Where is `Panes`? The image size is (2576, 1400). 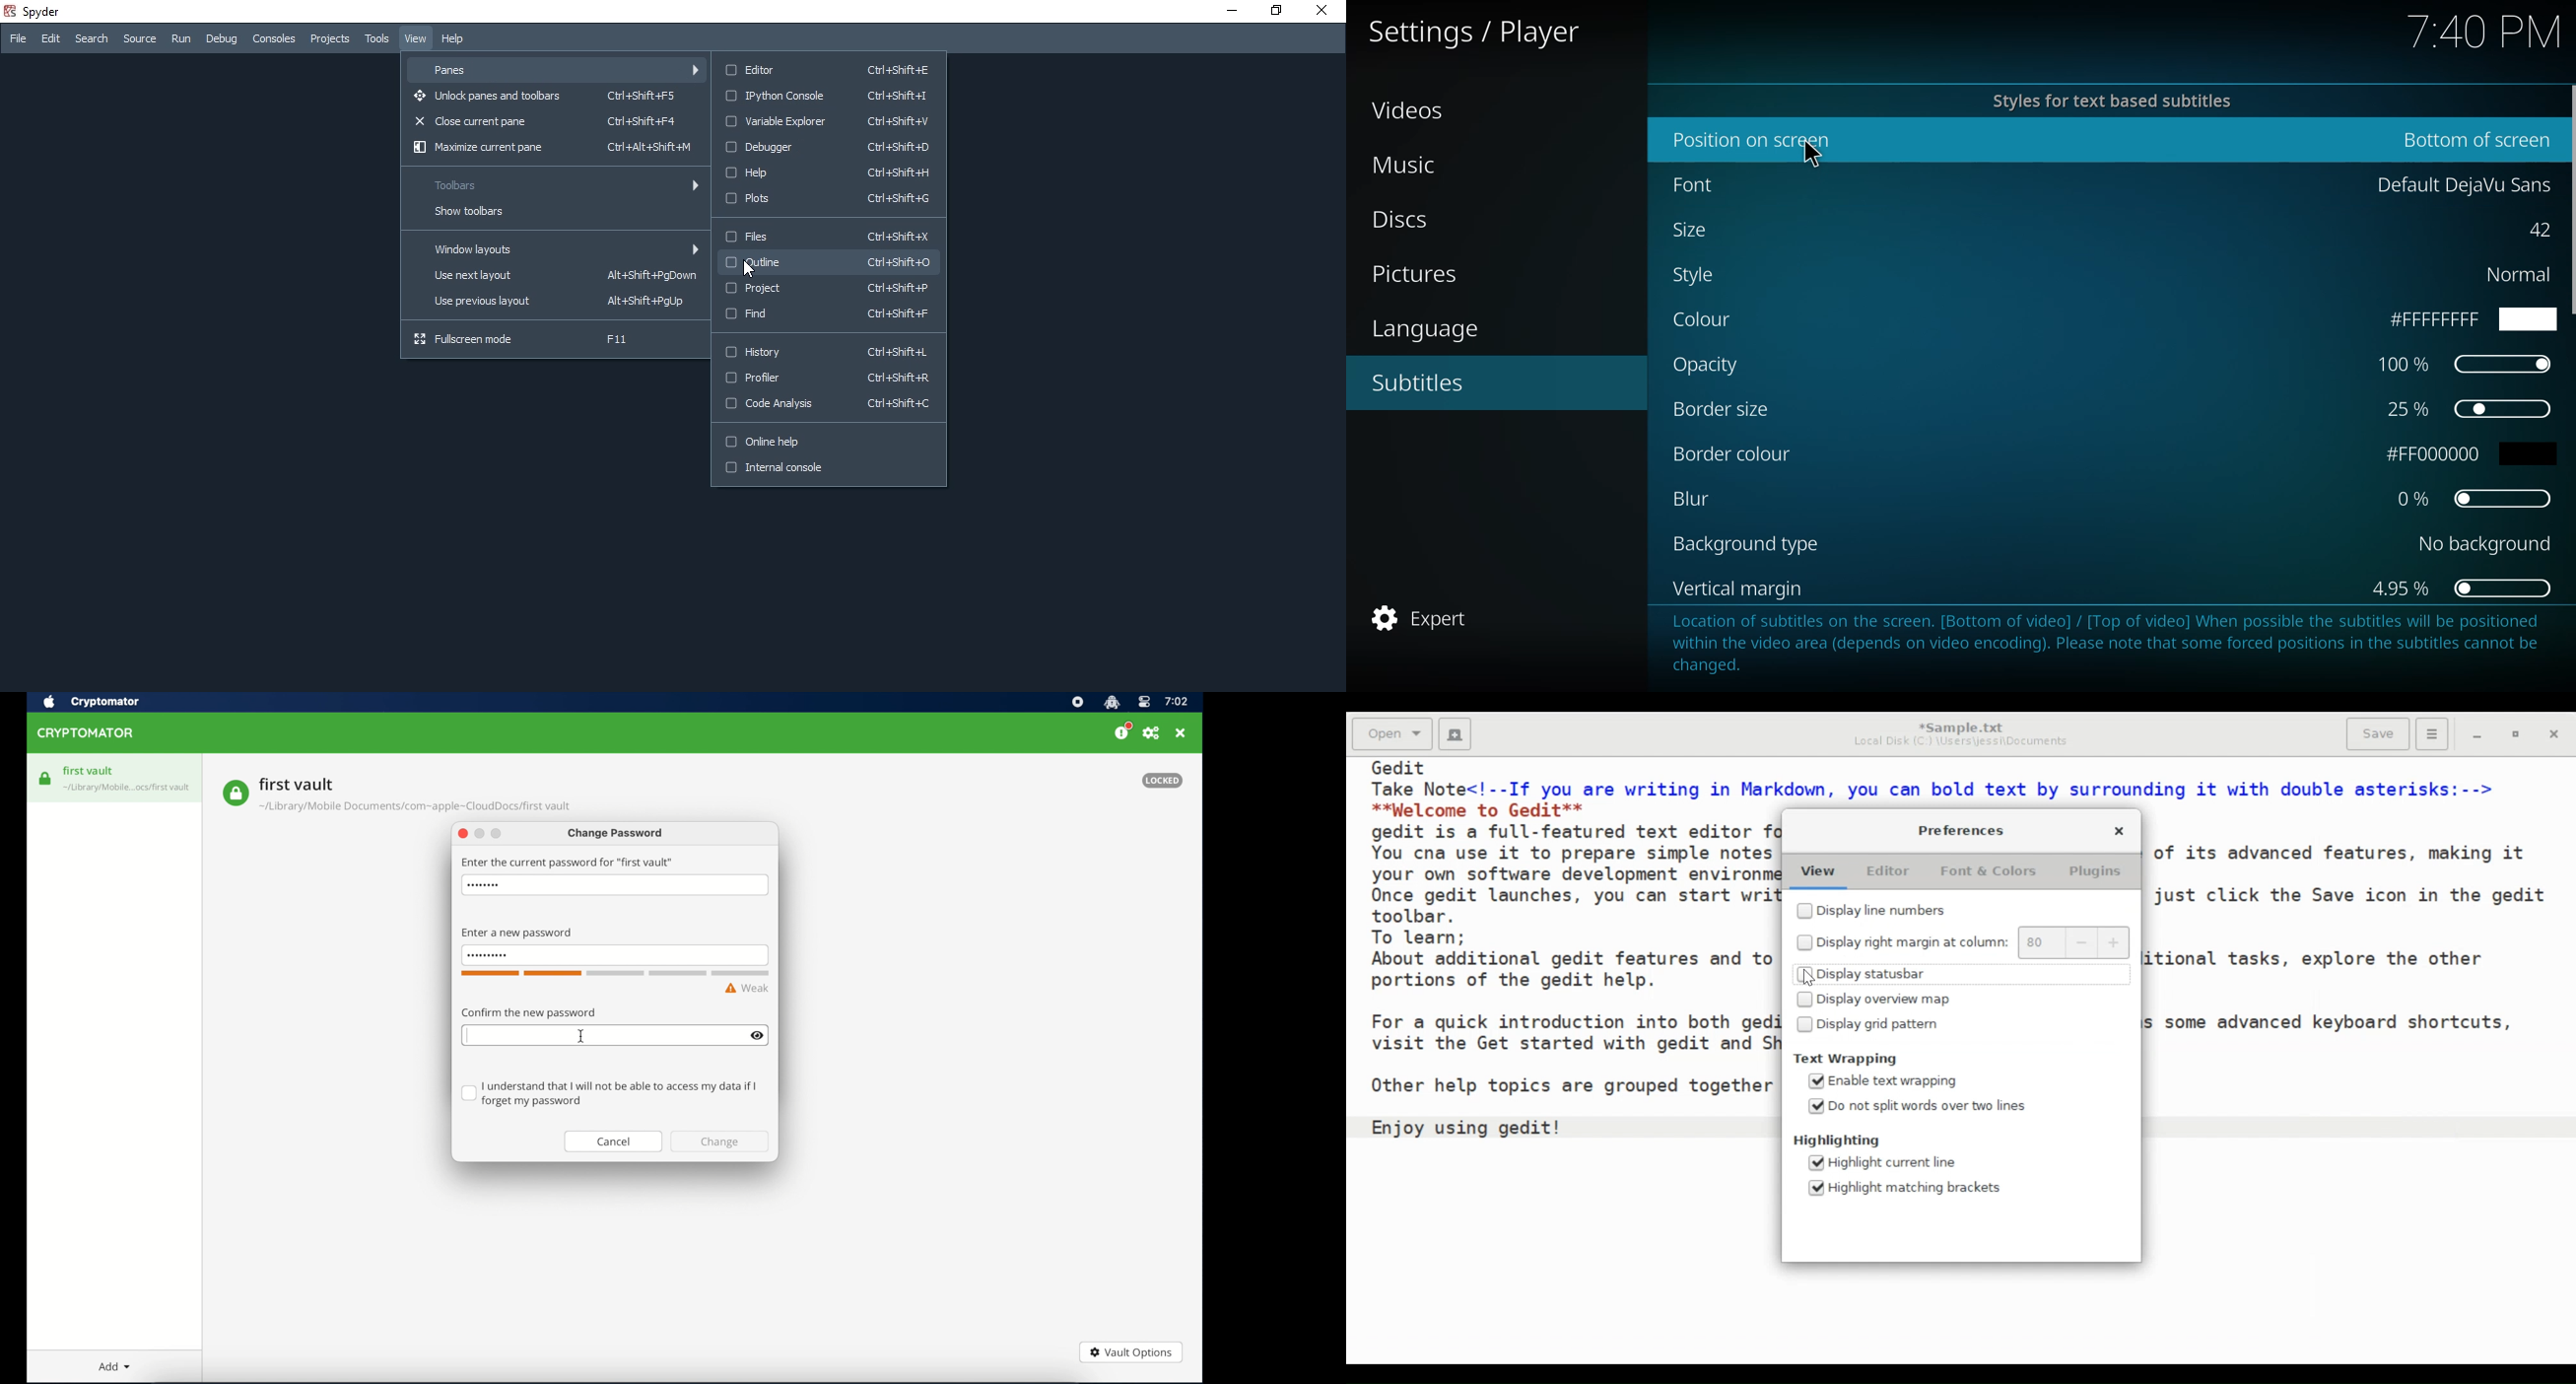 Panes is located at coordinates (558, 67).